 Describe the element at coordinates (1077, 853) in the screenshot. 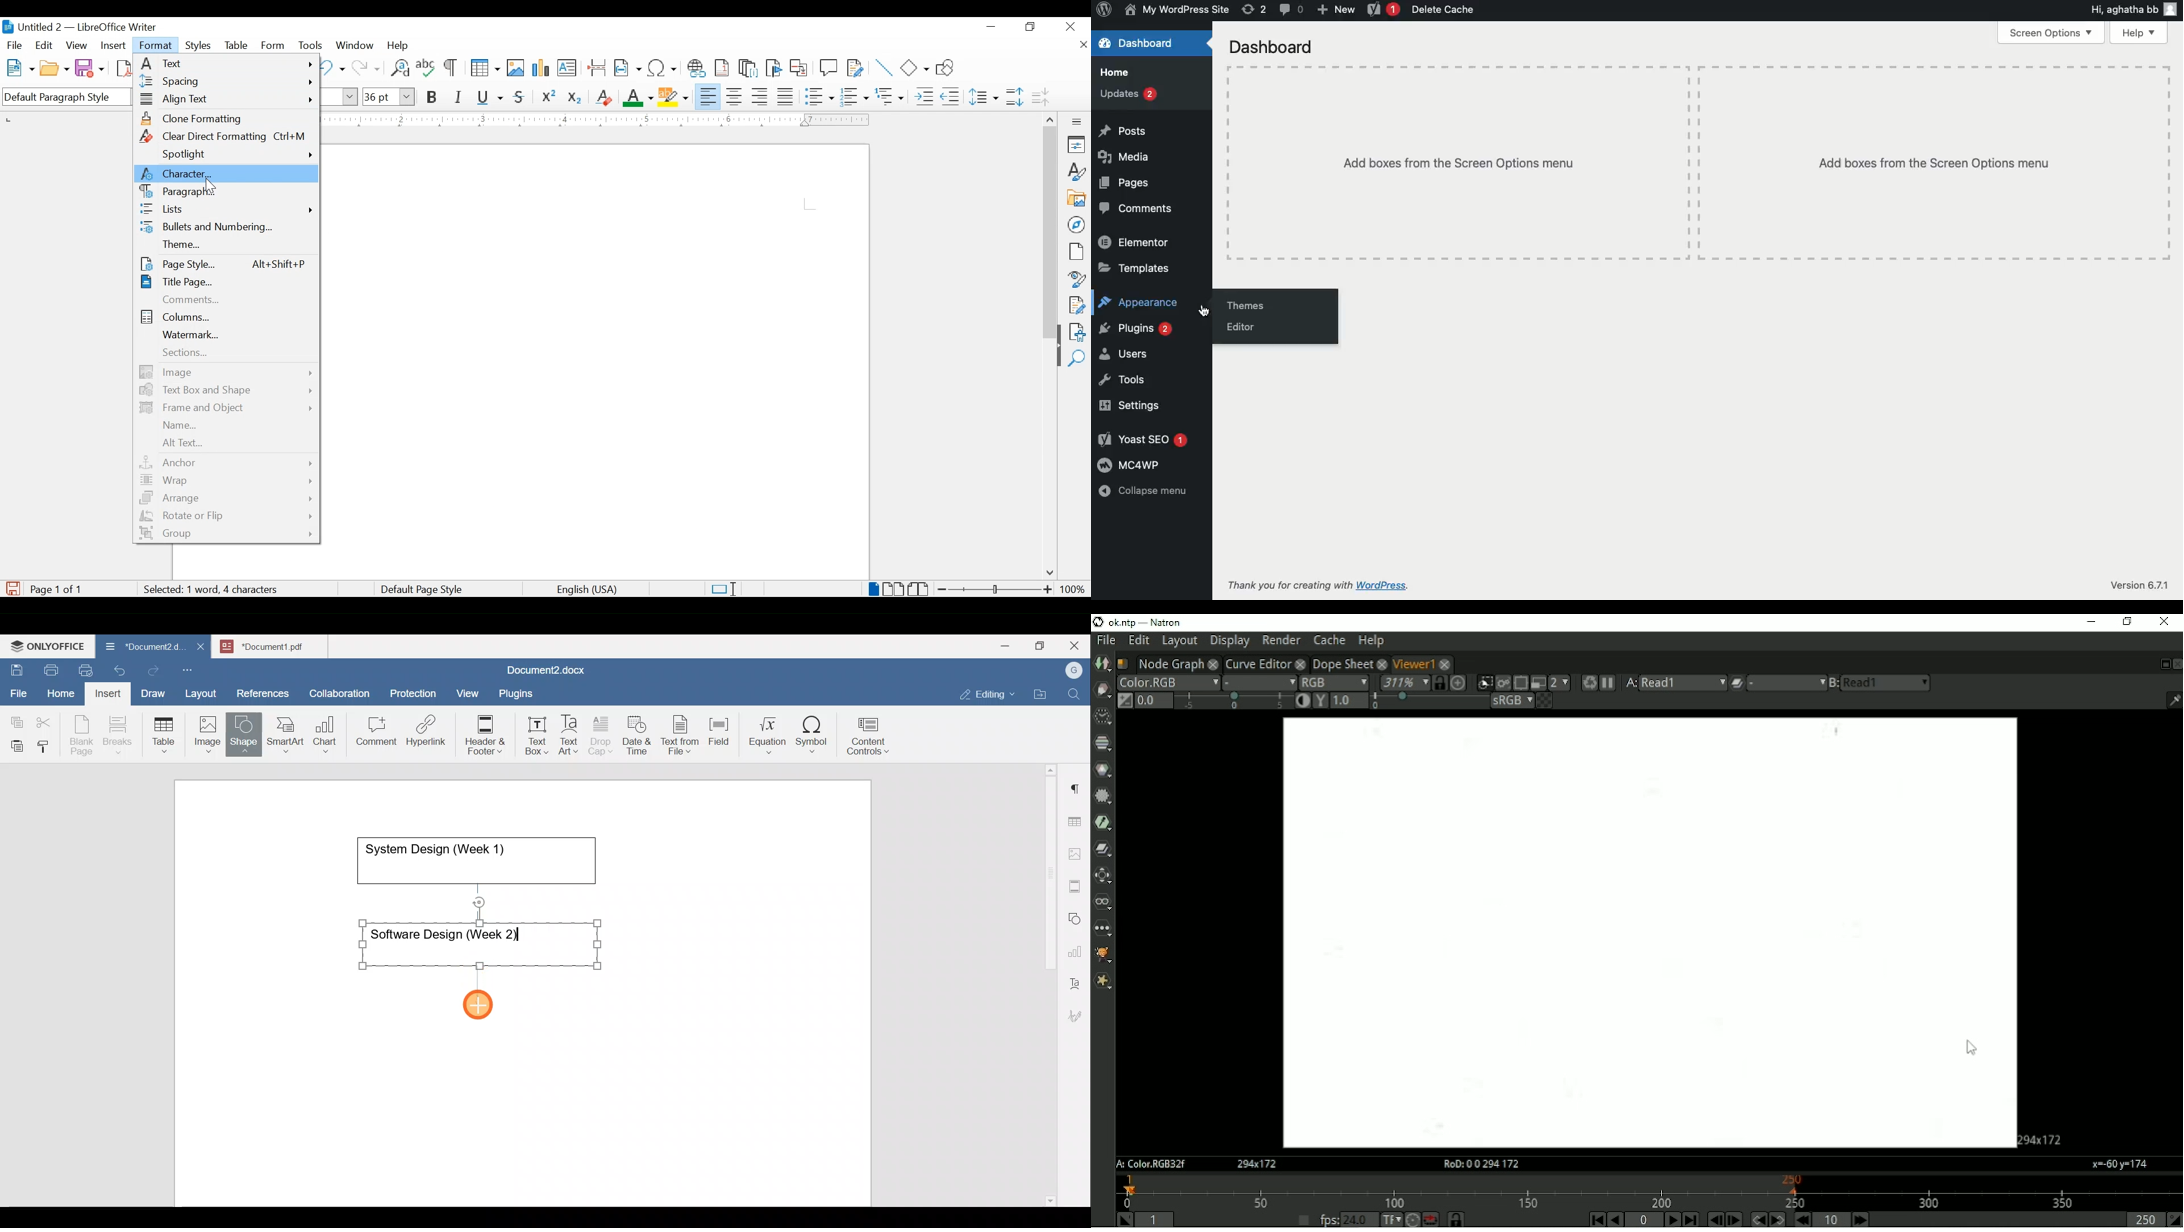

I see `Image settings` at that location.